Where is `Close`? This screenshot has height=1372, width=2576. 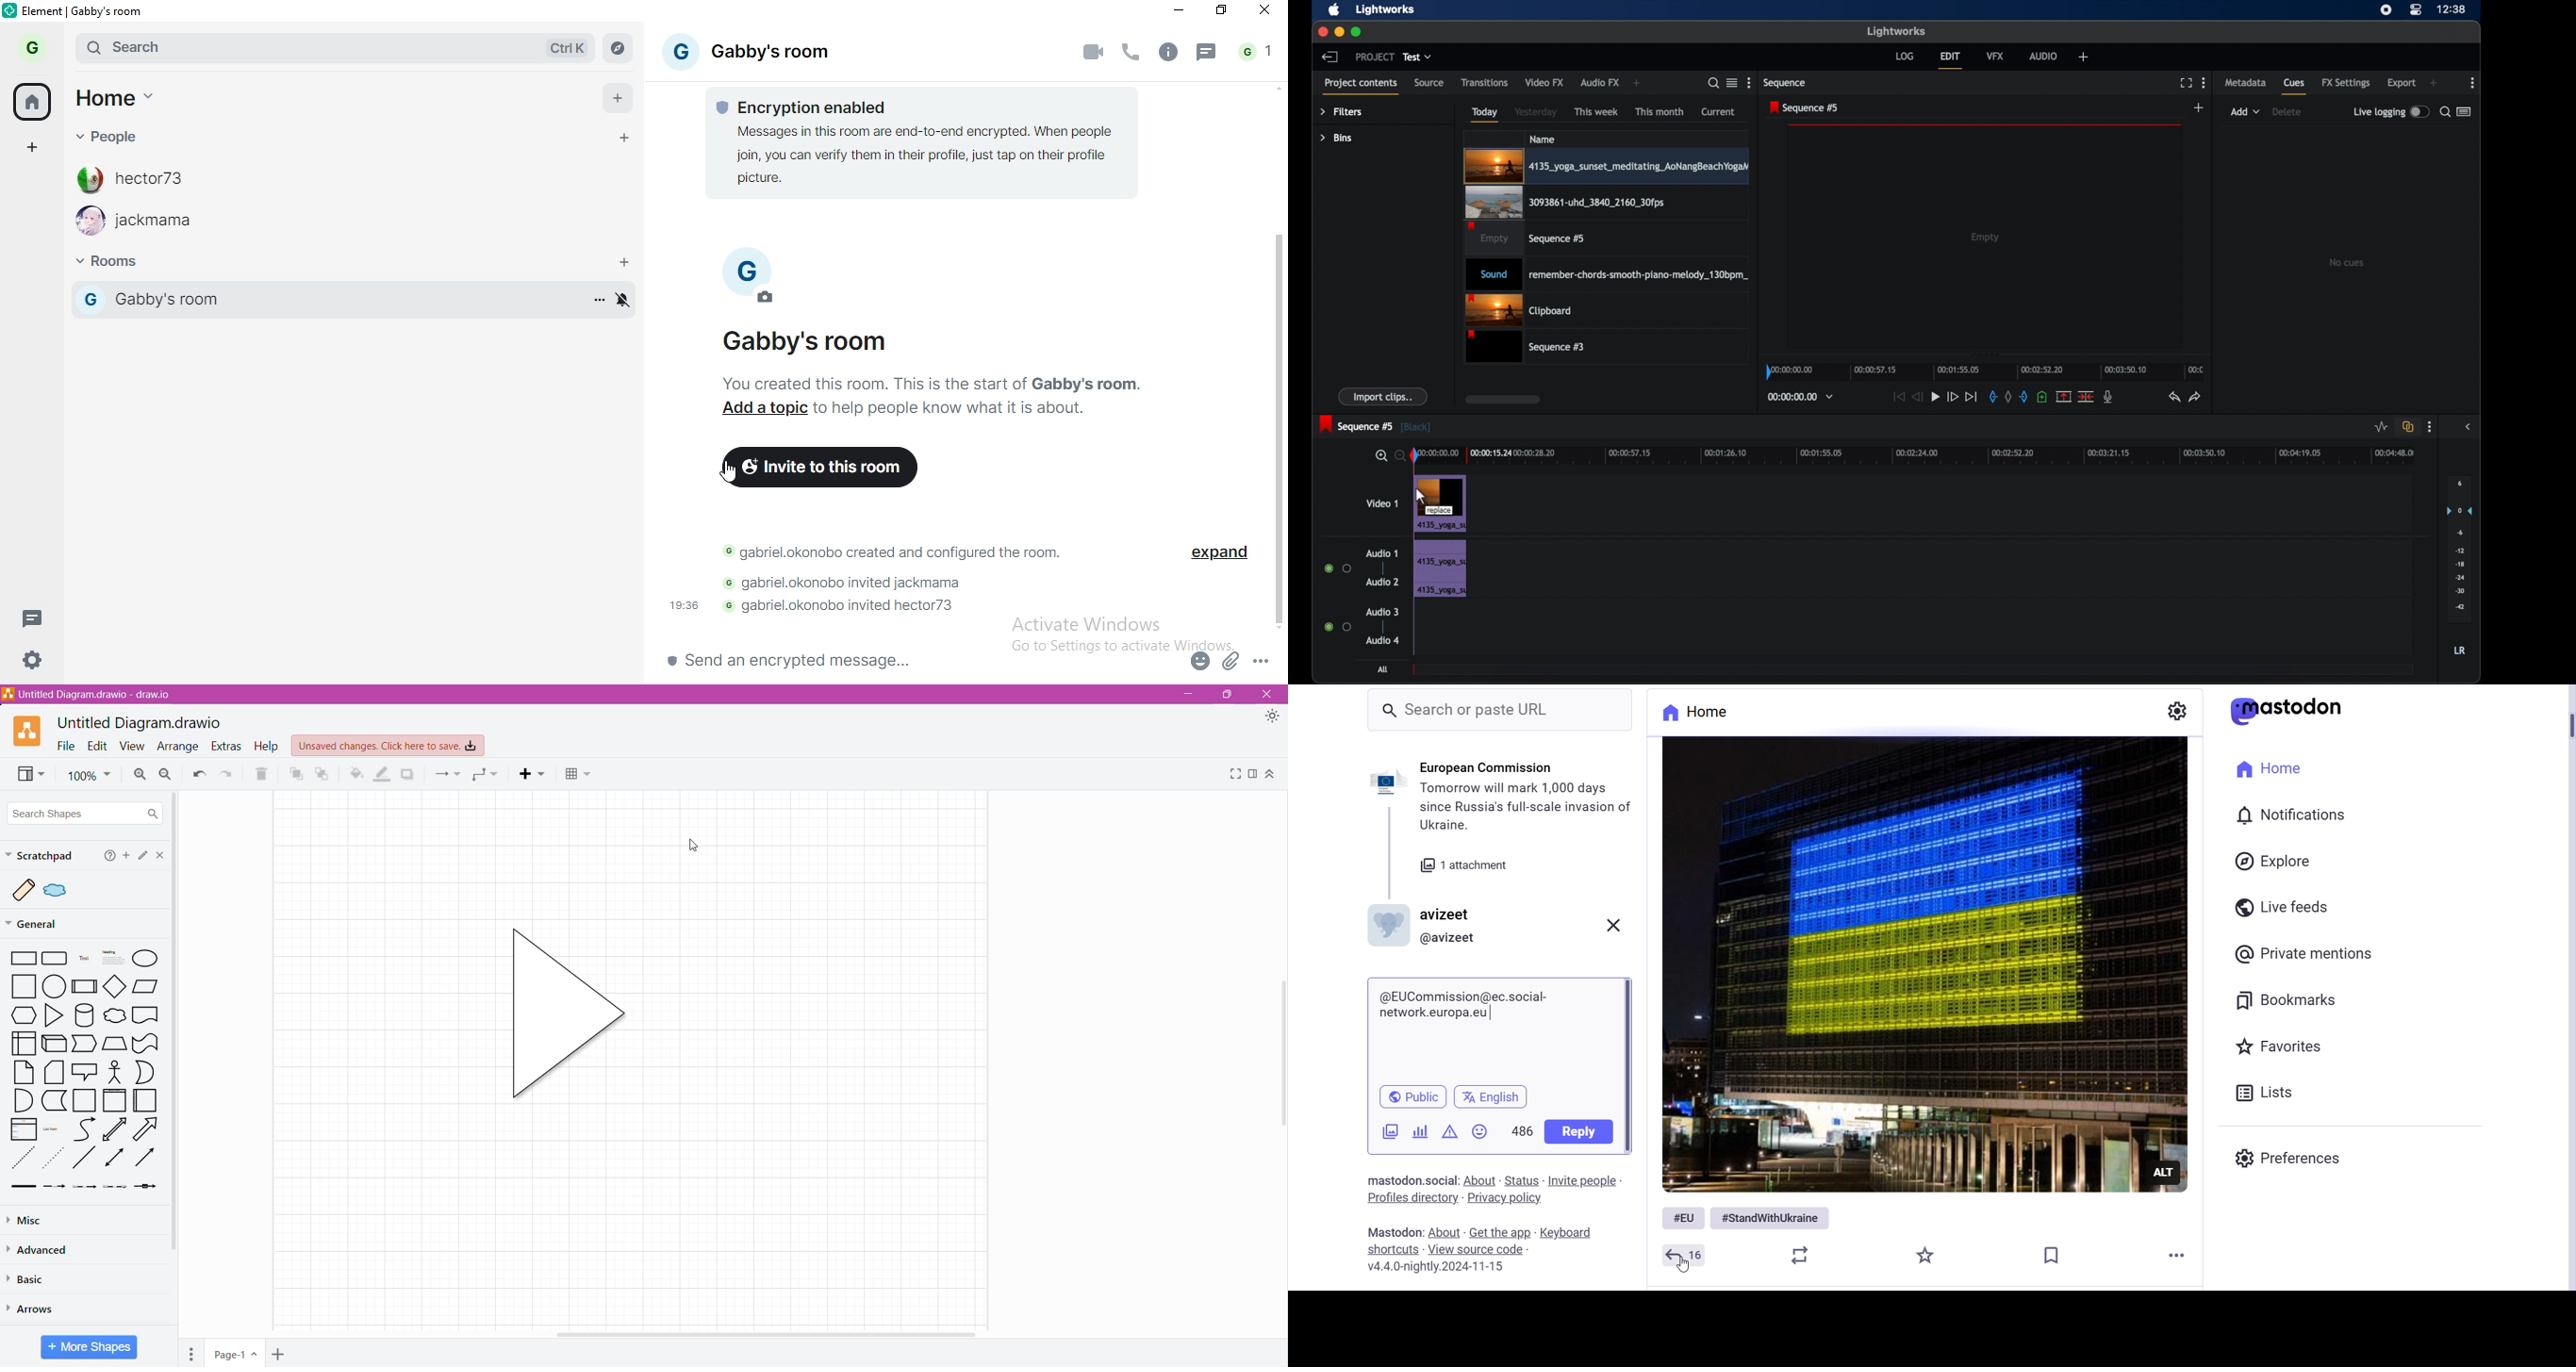
Close is located at coordinates (1612, 926).